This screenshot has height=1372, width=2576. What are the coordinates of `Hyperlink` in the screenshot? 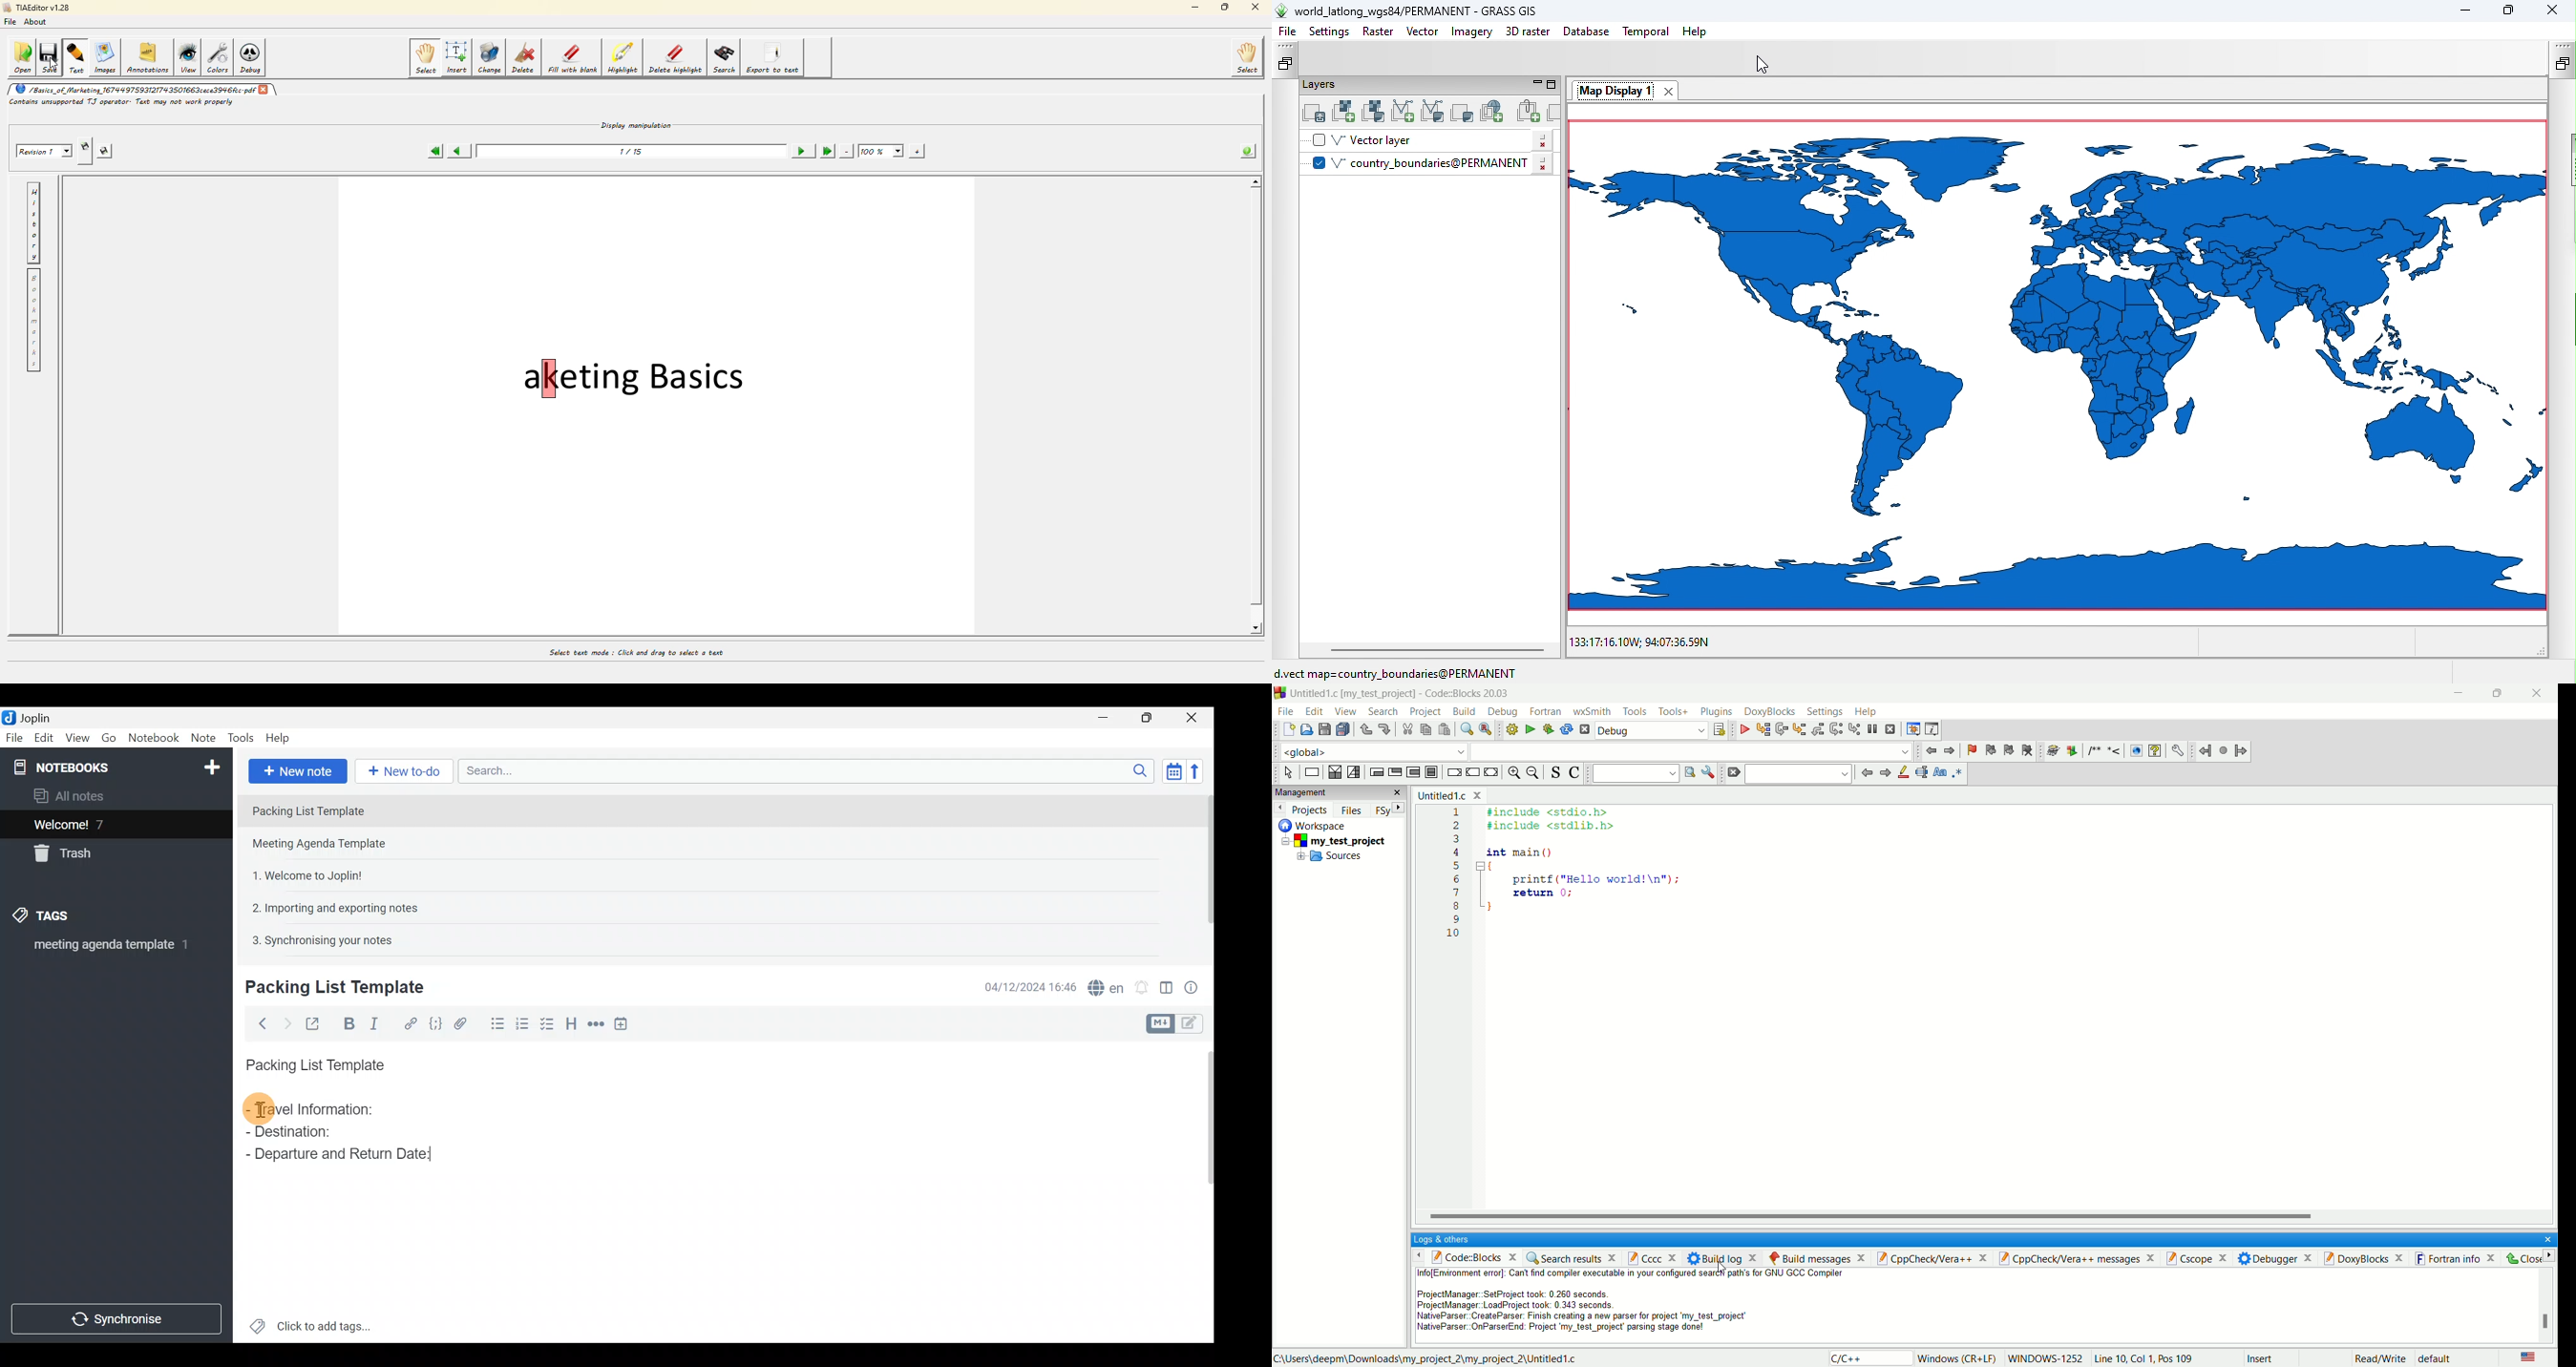 It's located at (408, 1022).